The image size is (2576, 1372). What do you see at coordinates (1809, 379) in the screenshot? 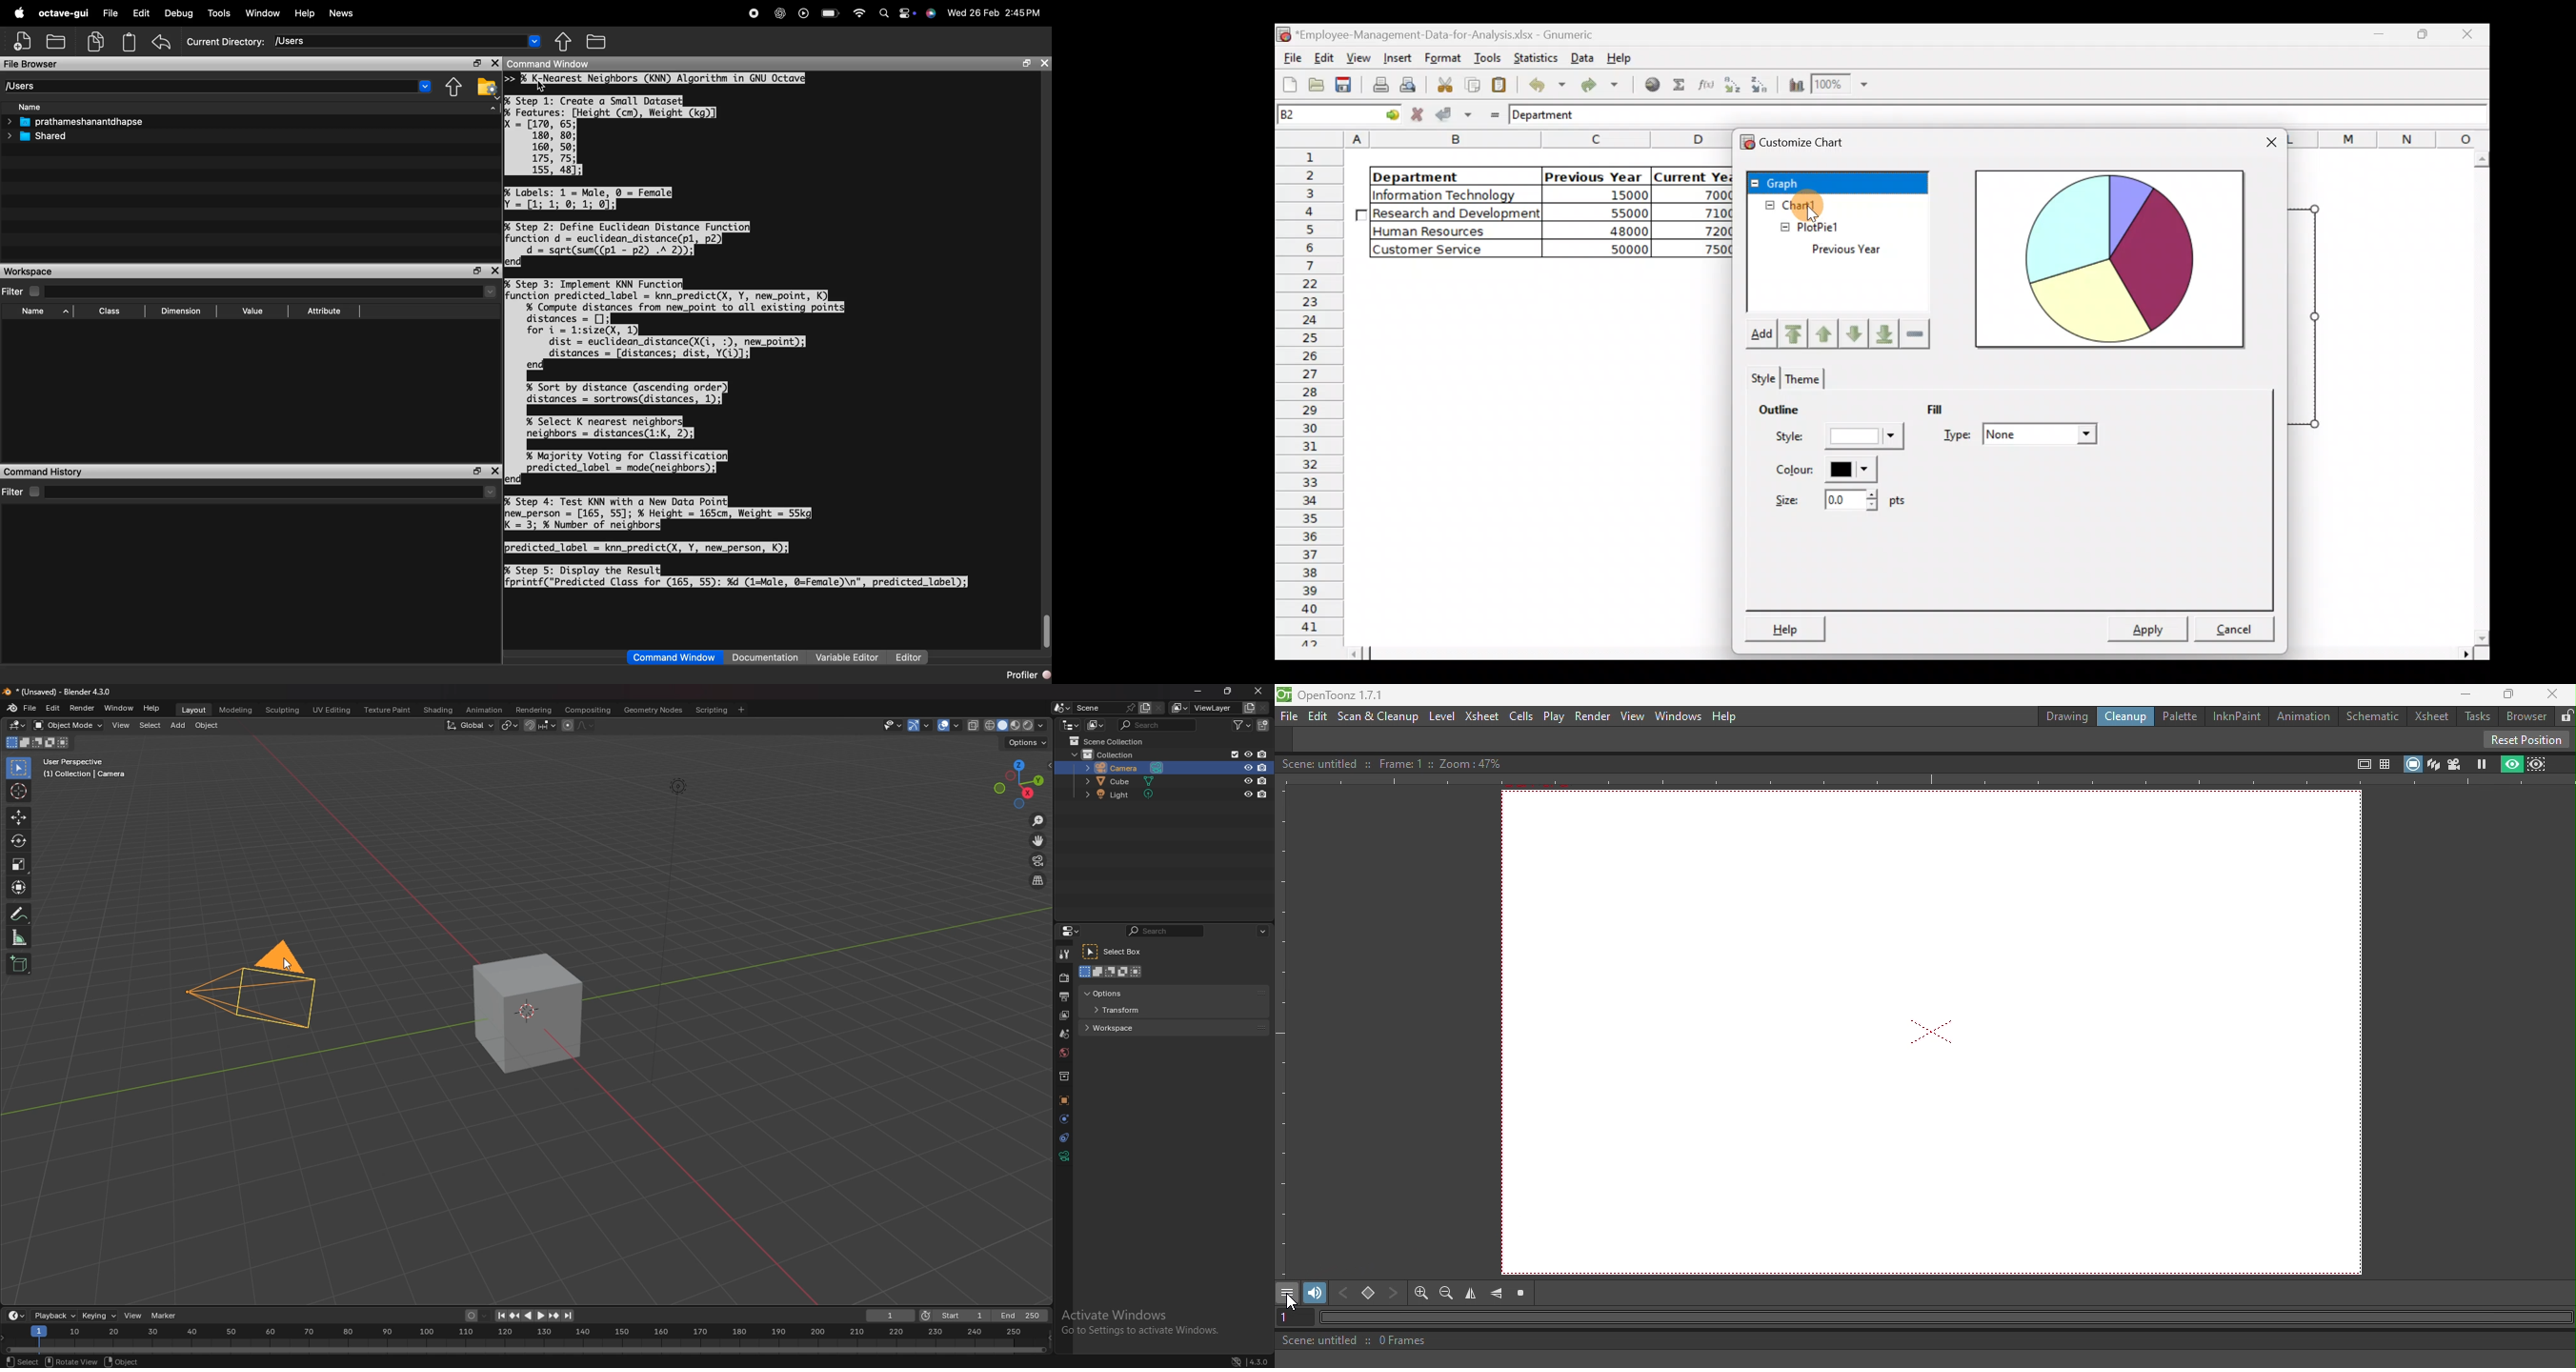
I see `Theme` at bounding box center [1809, 379].